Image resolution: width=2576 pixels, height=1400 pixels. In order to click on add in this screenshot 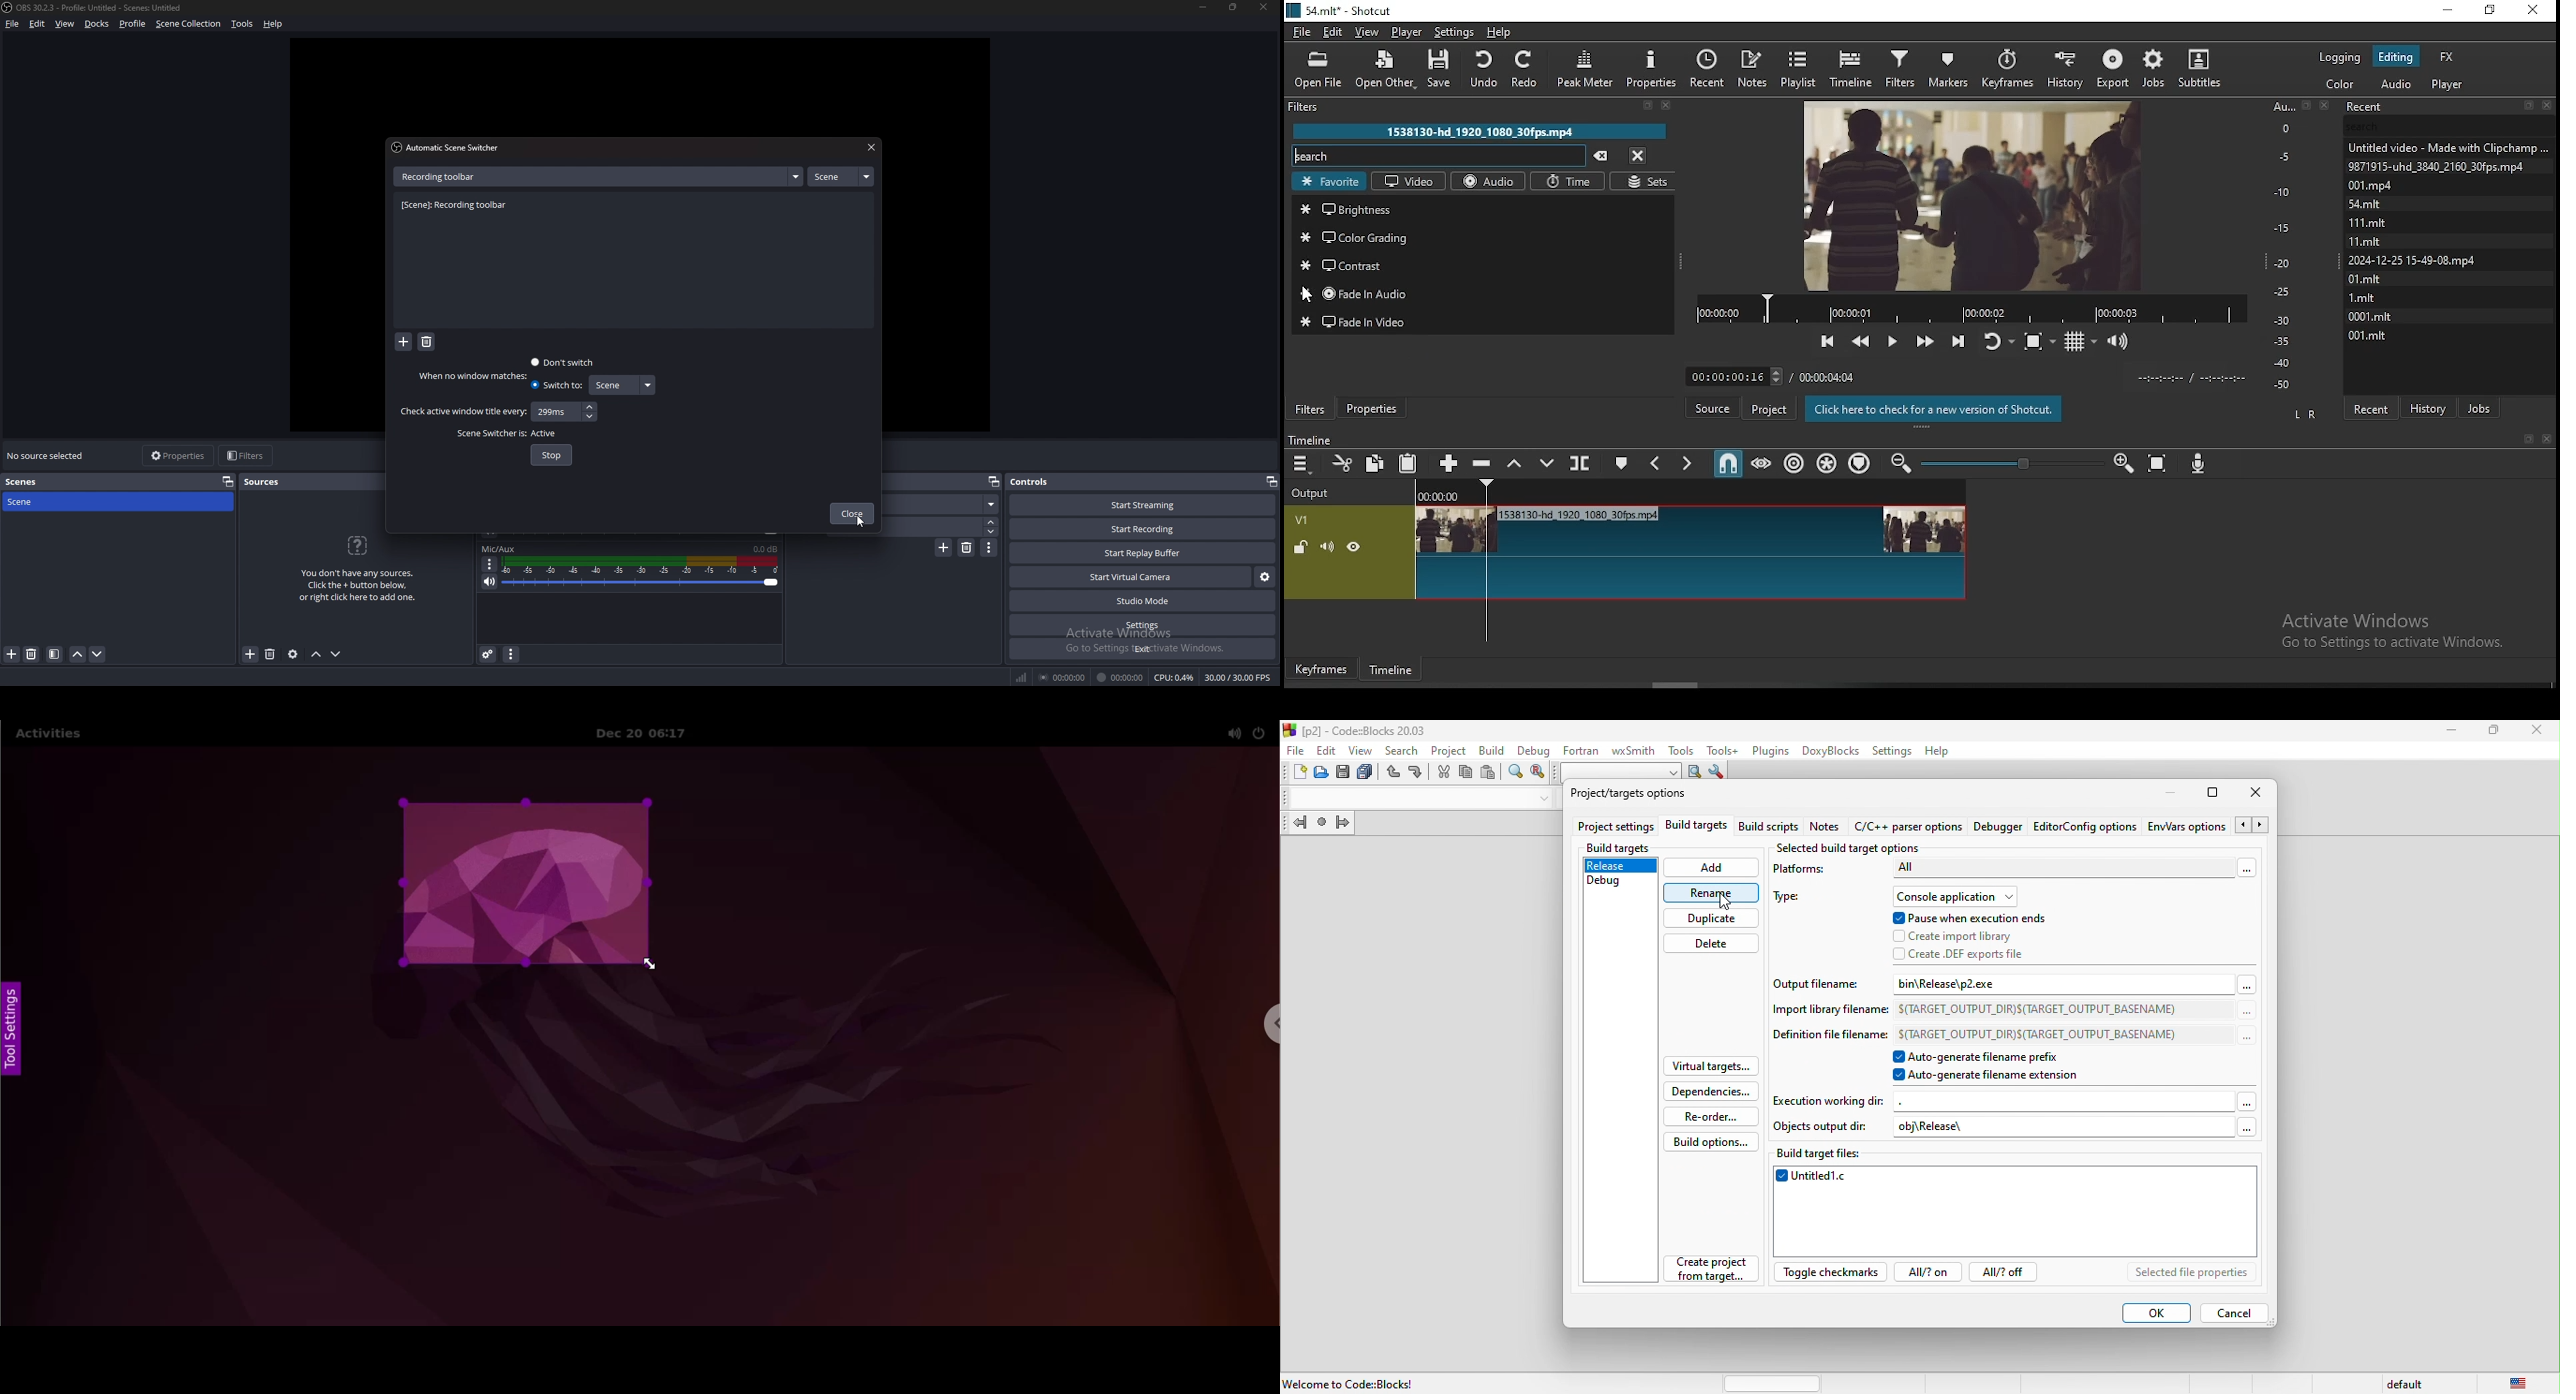, I will do `click(404, 343)`.